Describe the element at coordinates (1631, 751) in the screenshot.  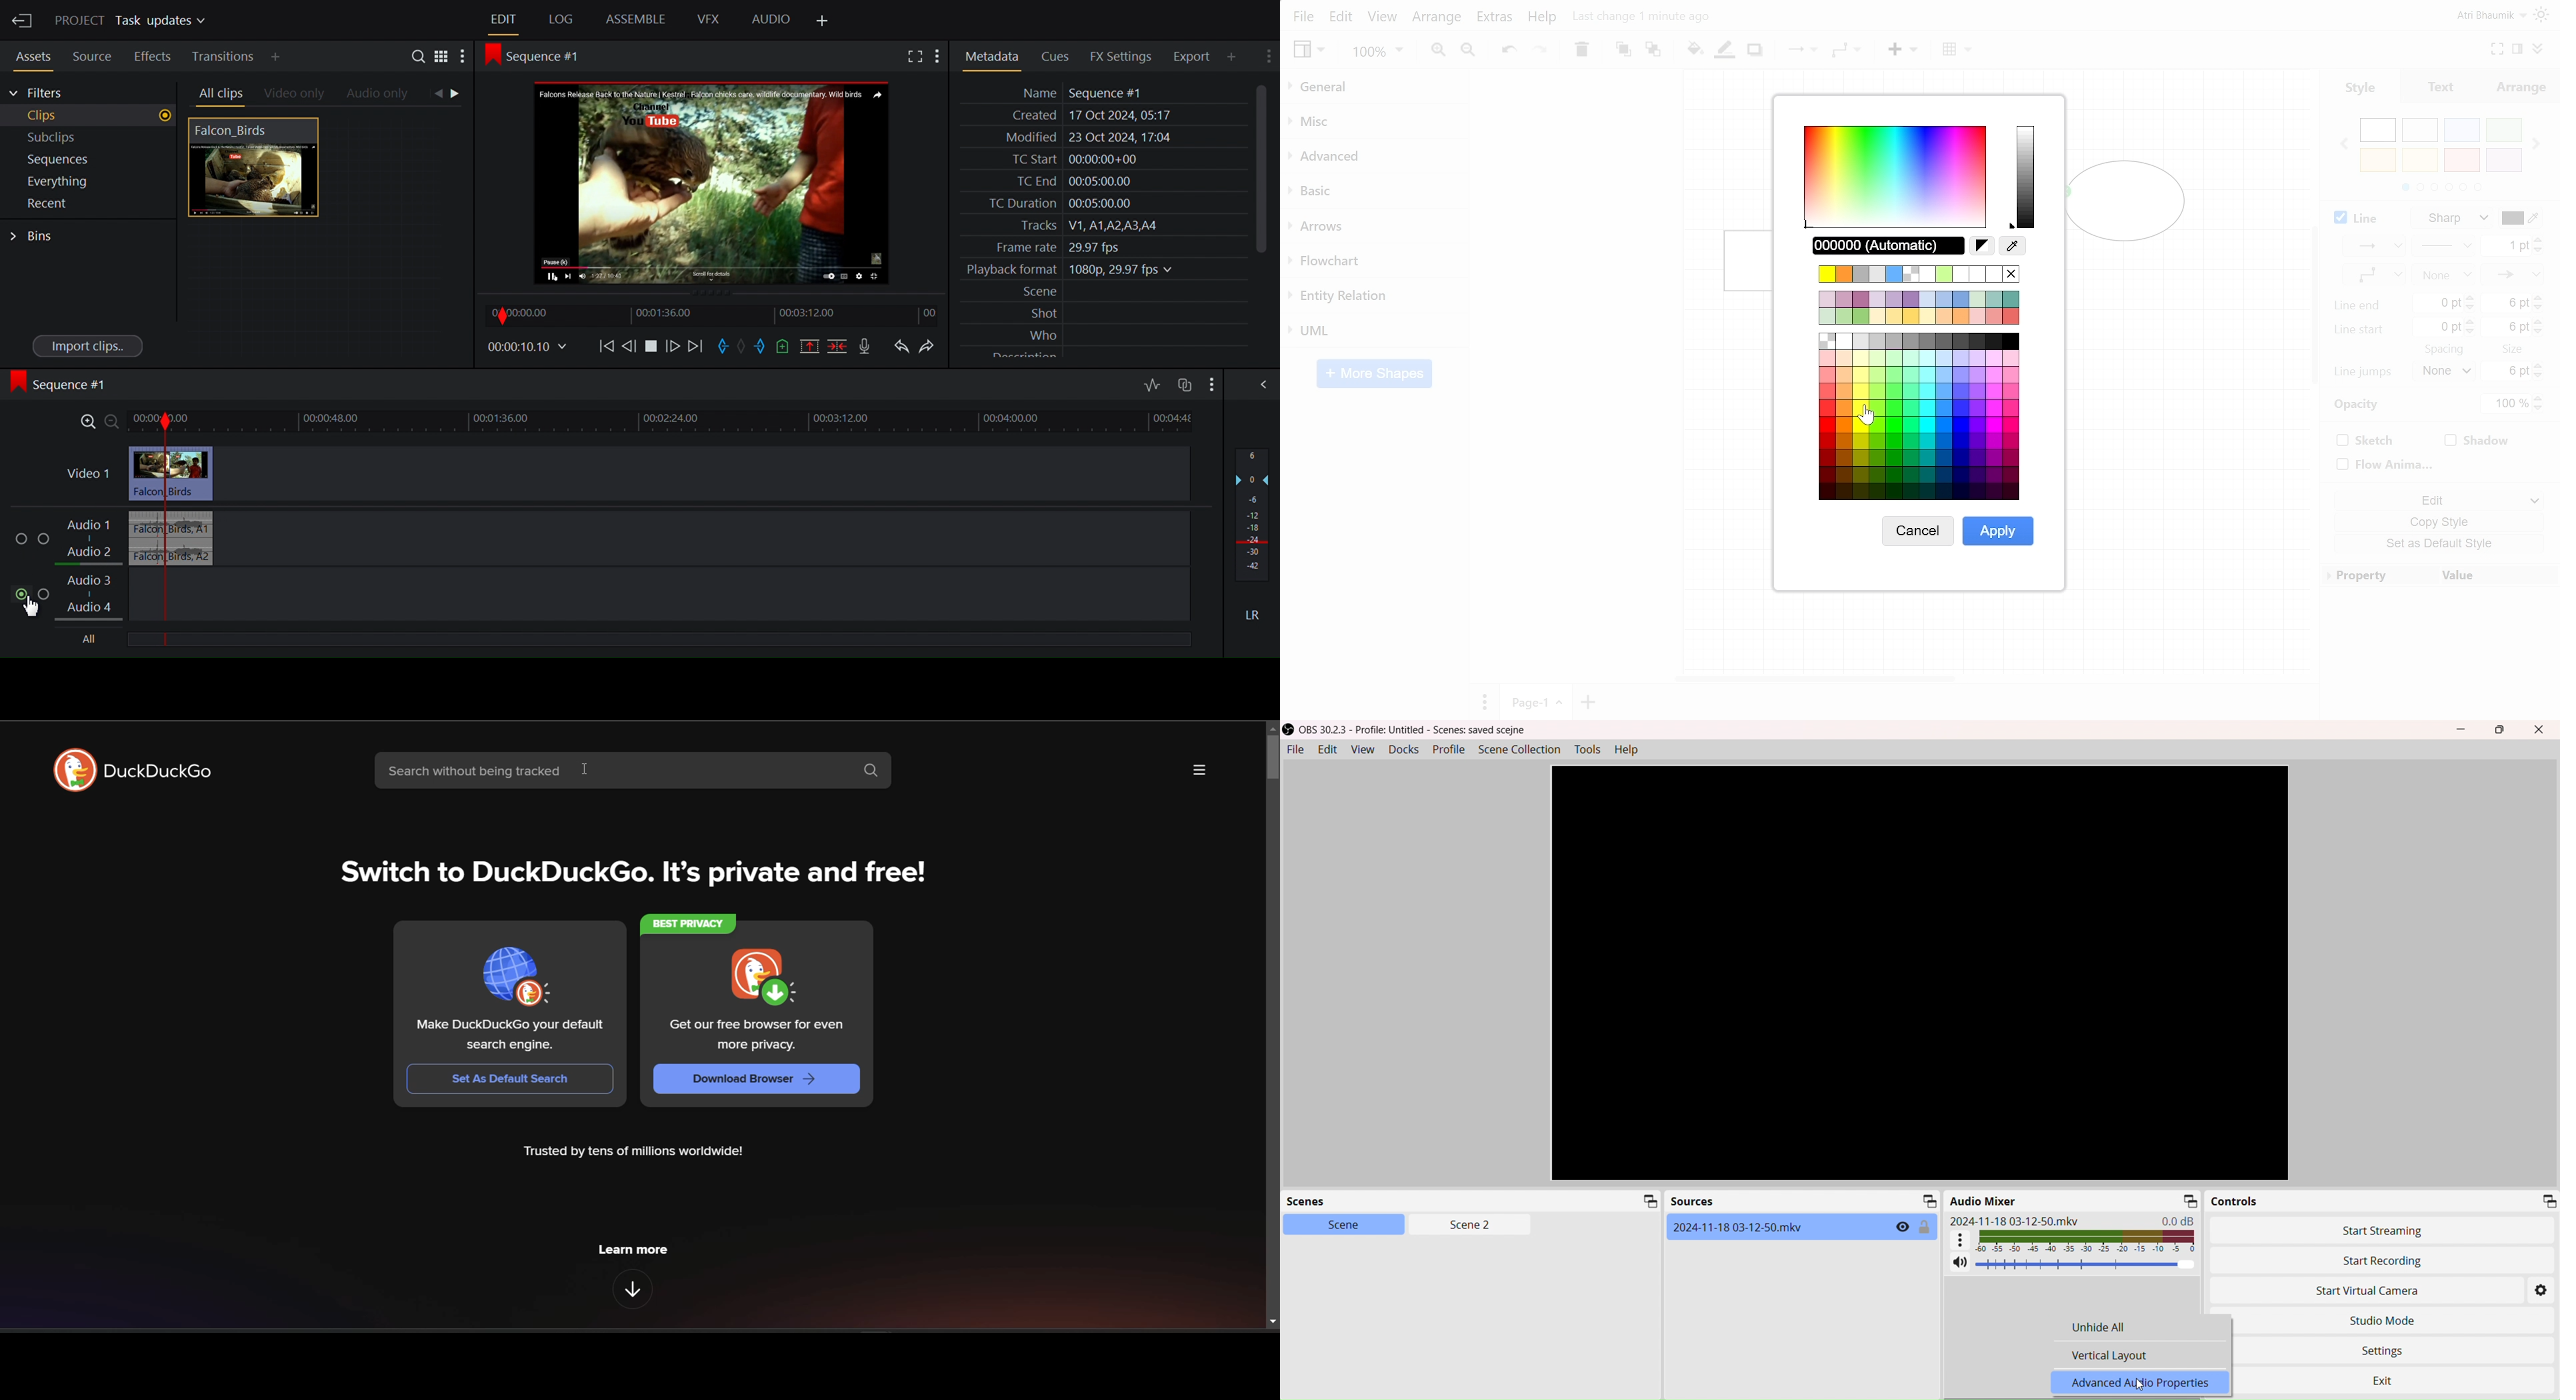
I see `Help` at that location.